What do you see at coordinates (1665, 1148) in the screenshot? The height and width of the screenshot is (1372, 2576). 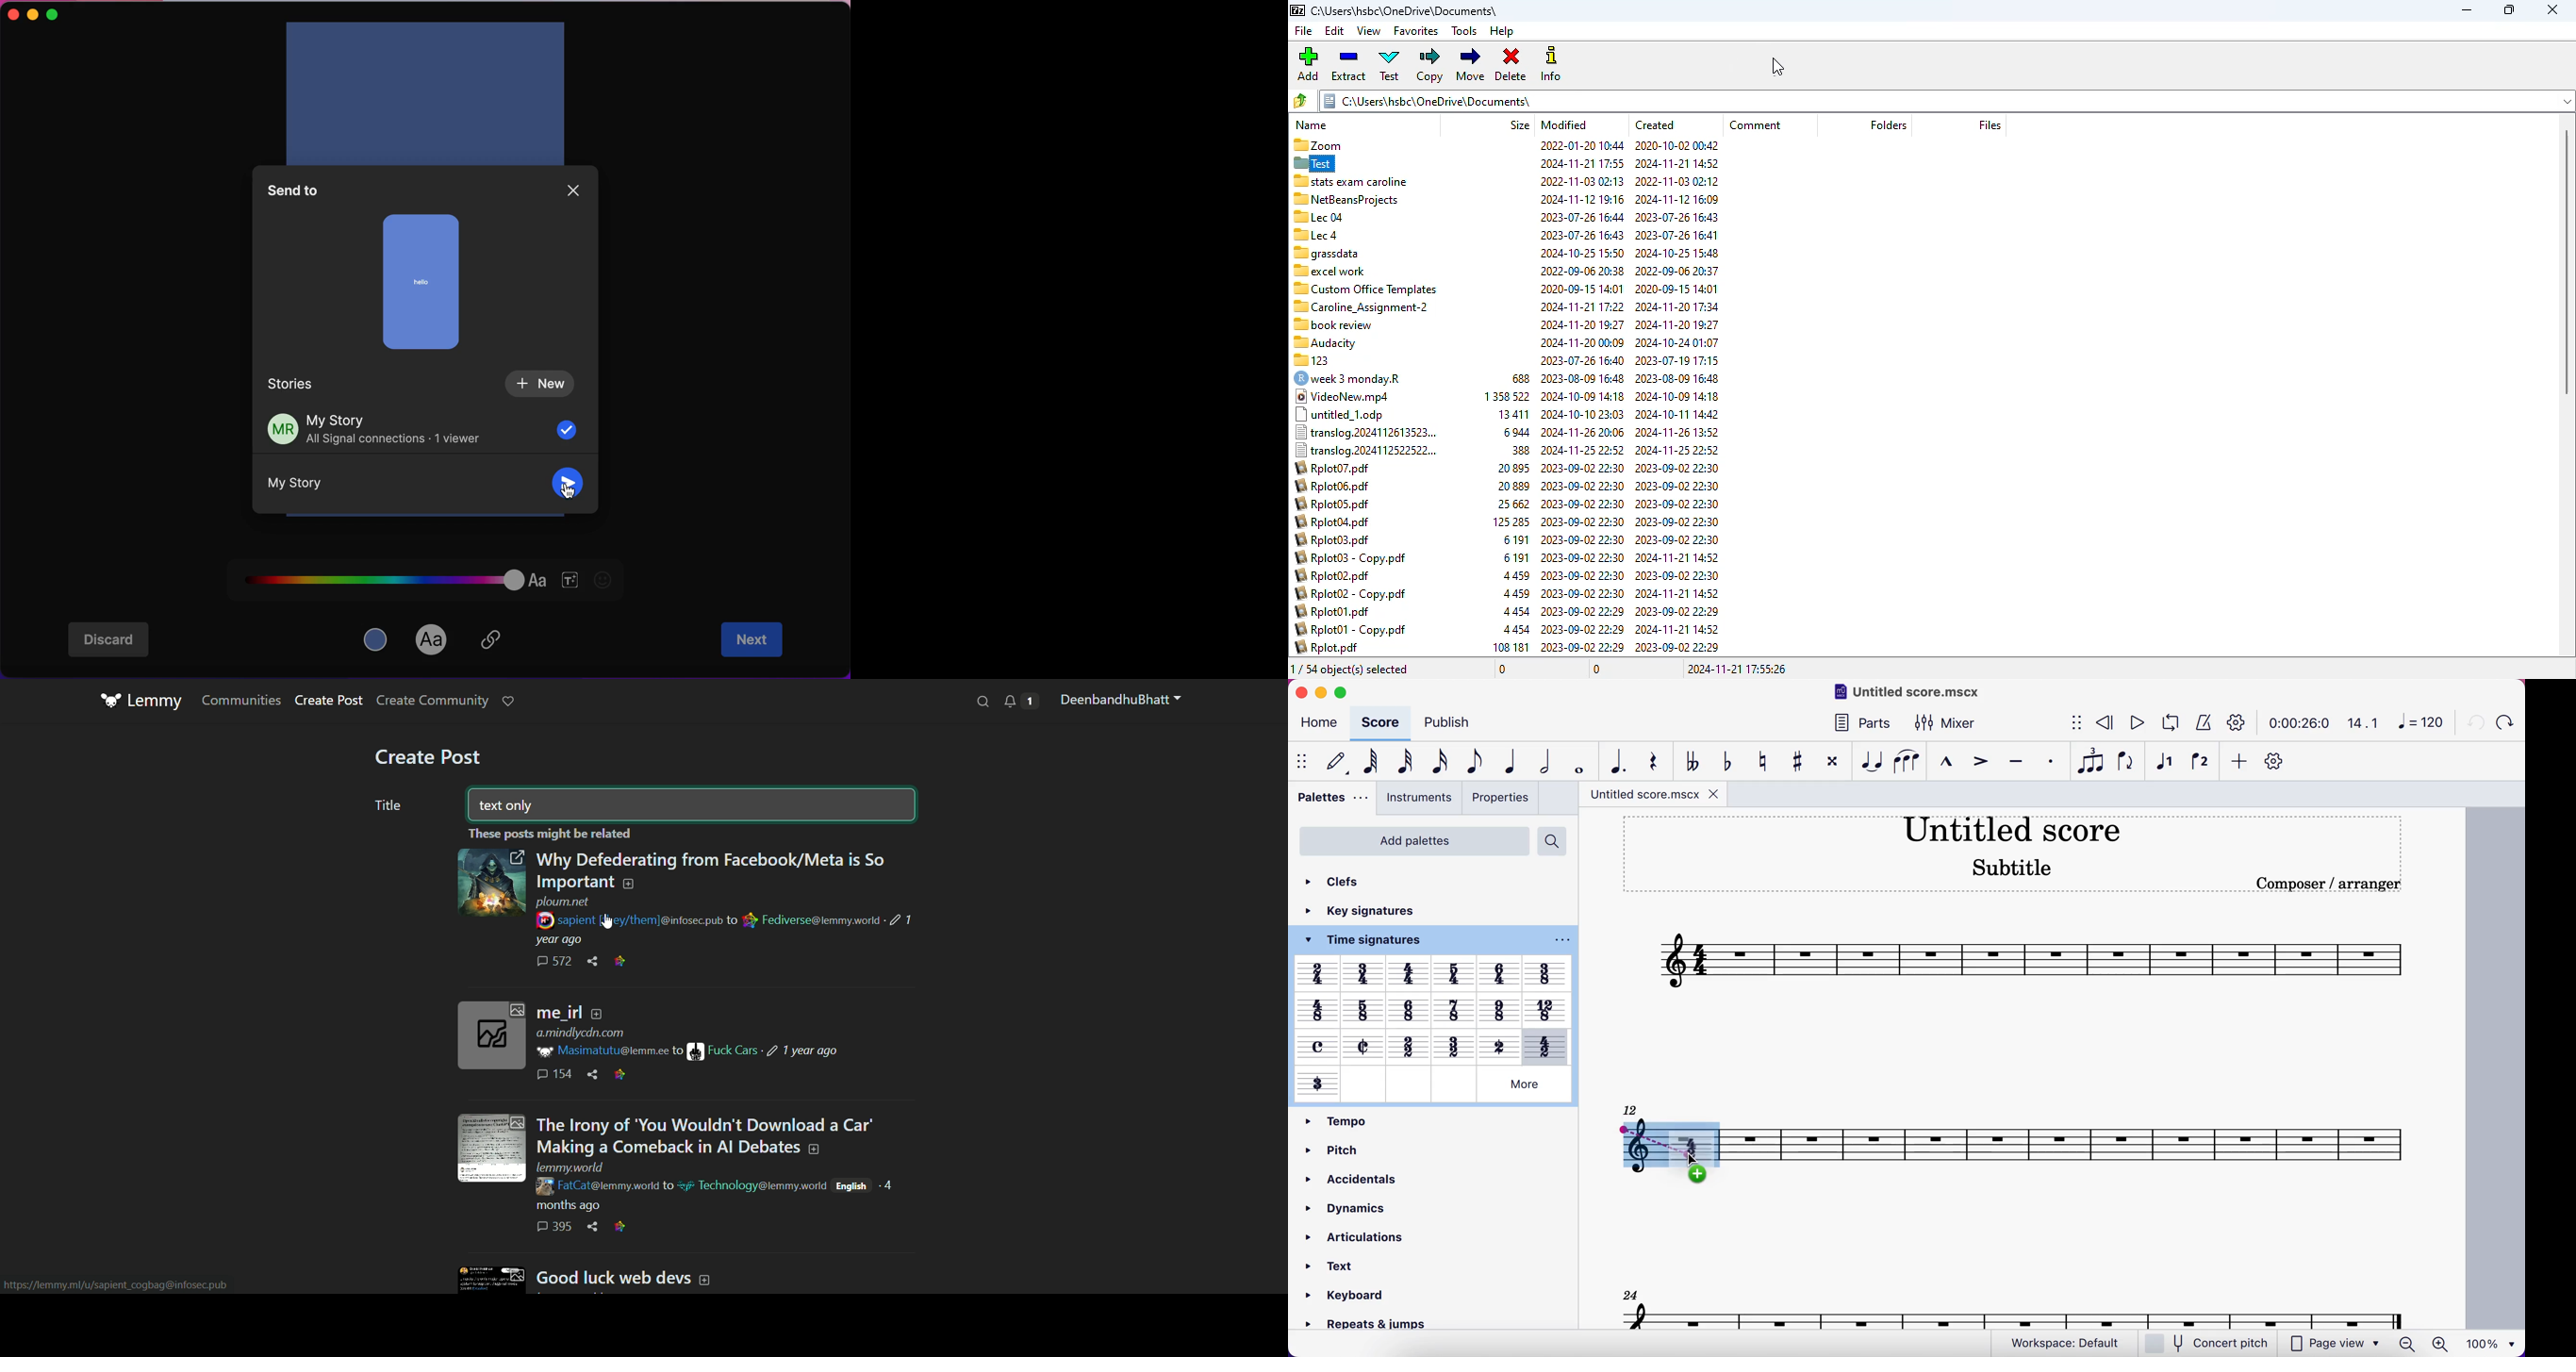 I see `time signature dragging` at bounding box center [1665, 1148].